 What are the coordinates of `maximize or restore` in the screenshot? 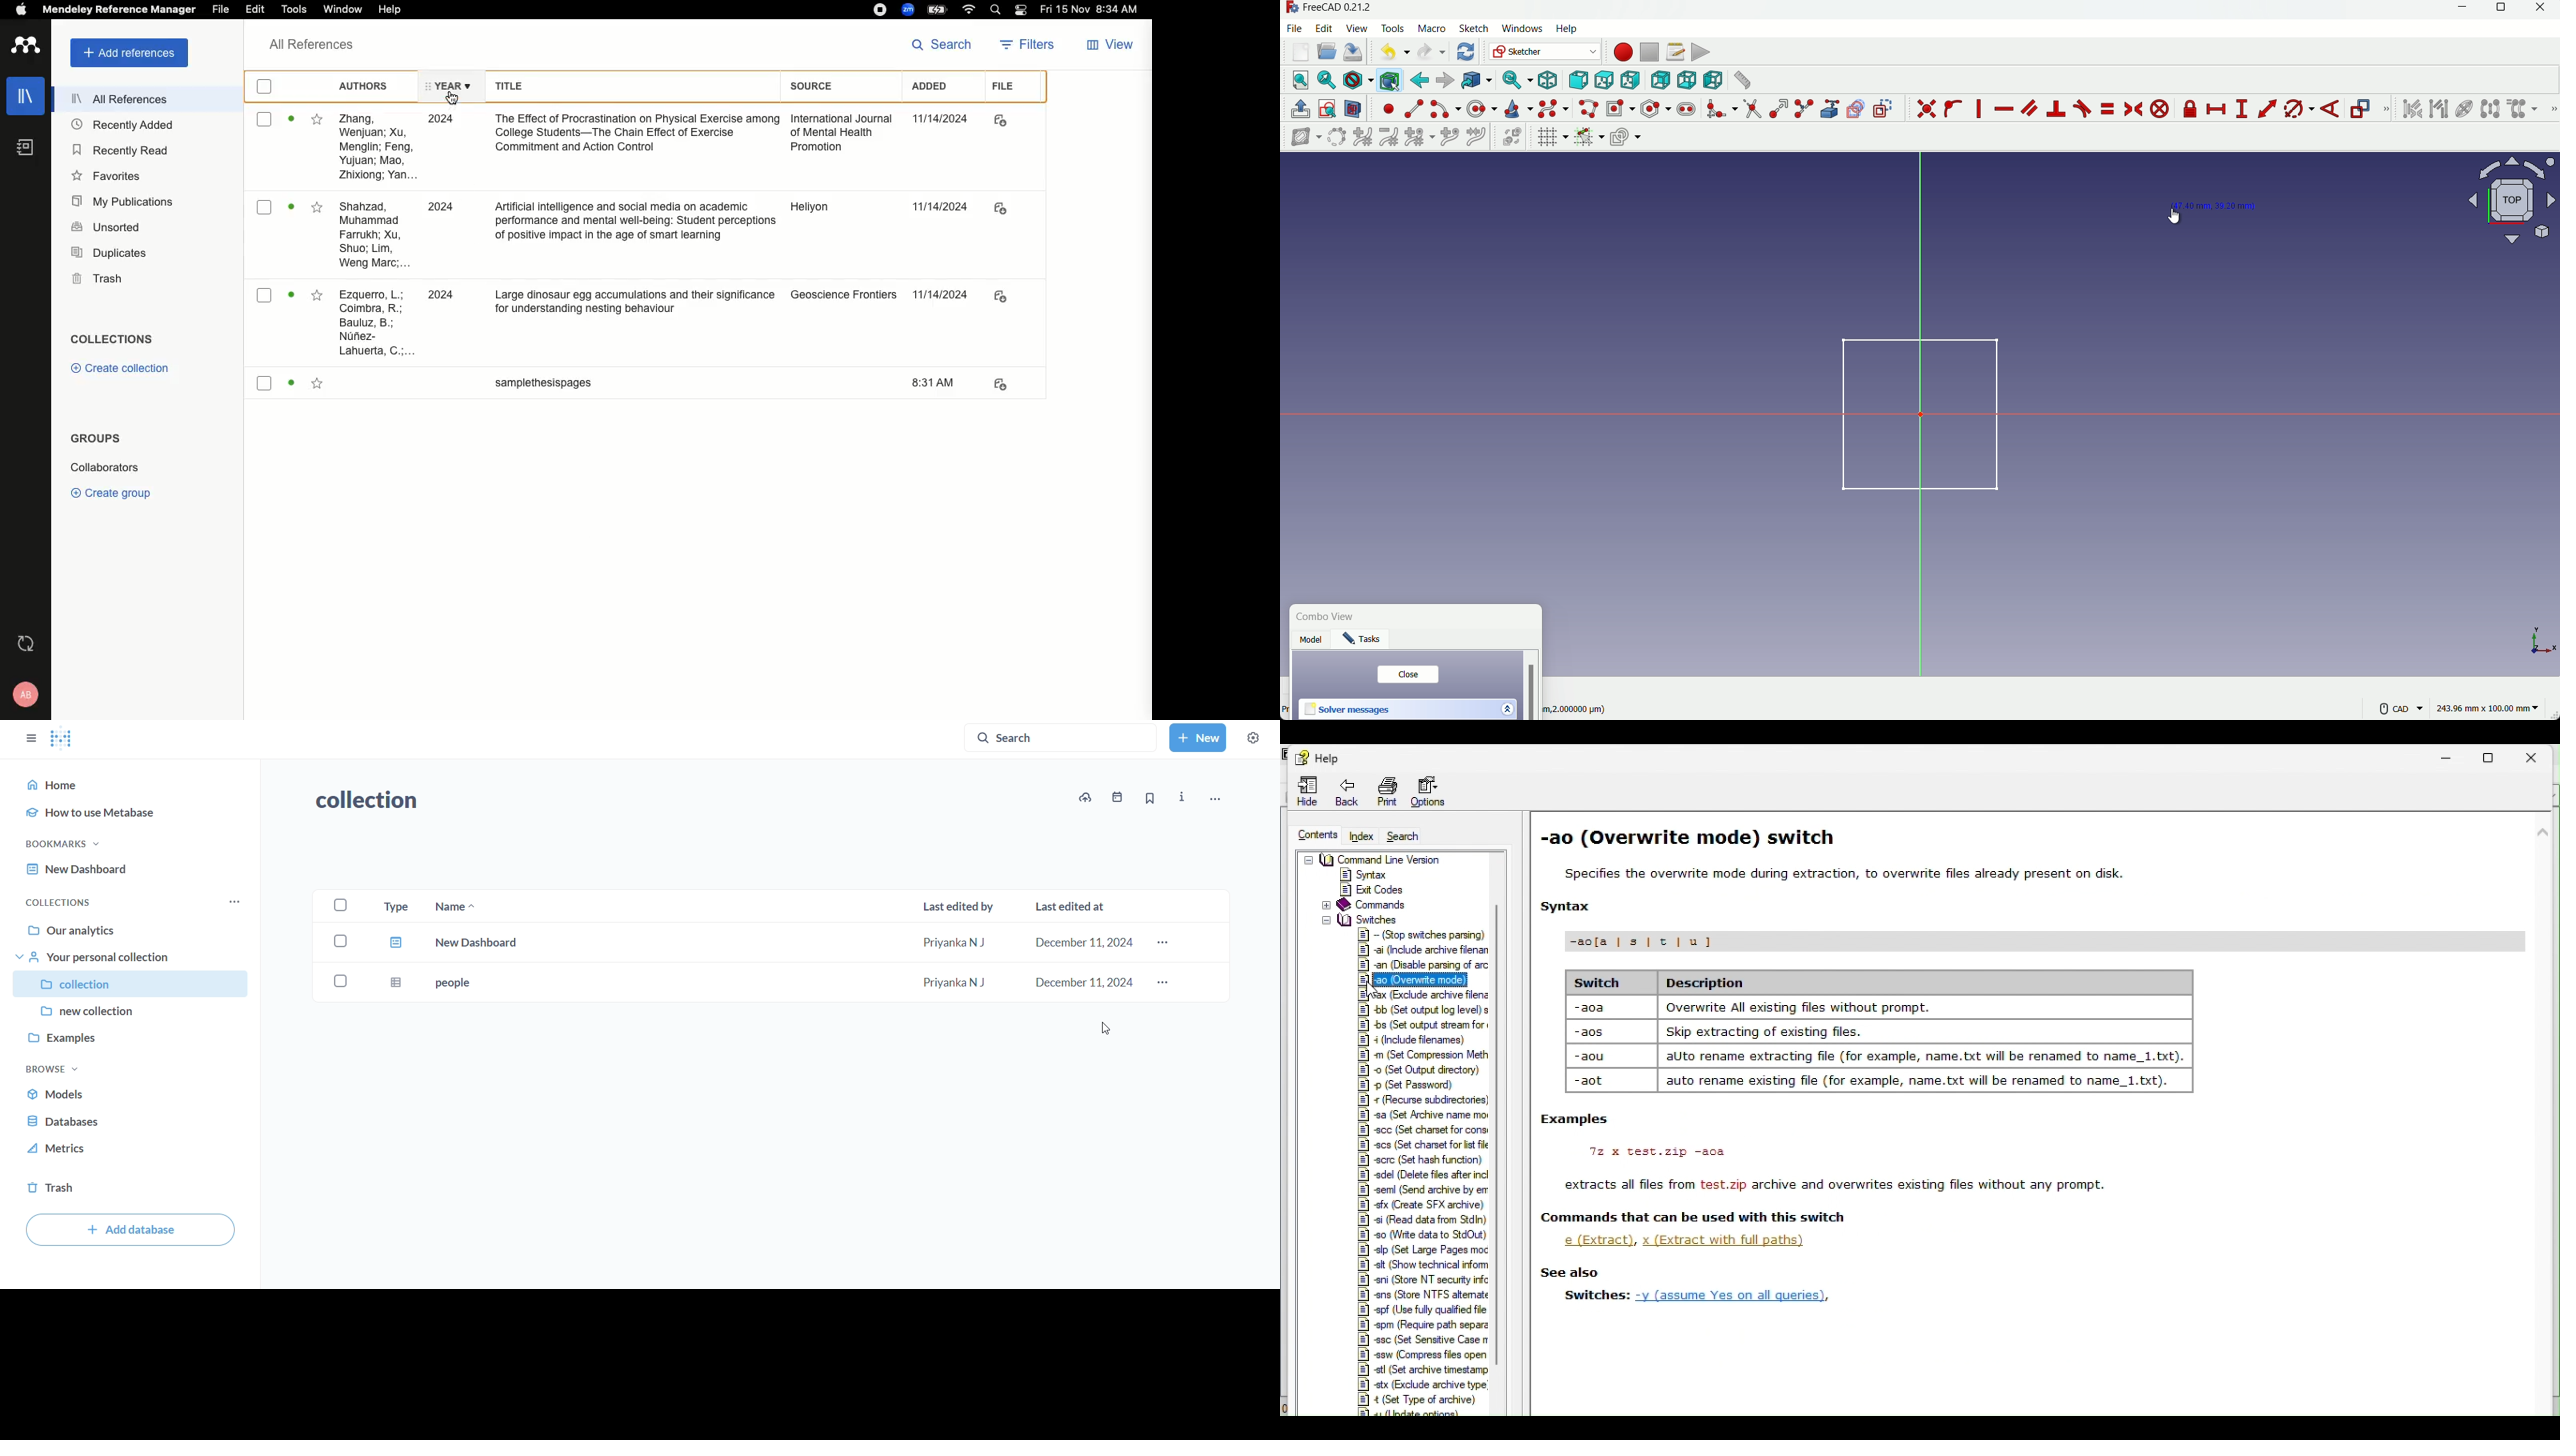 It's located at (2503, 10).